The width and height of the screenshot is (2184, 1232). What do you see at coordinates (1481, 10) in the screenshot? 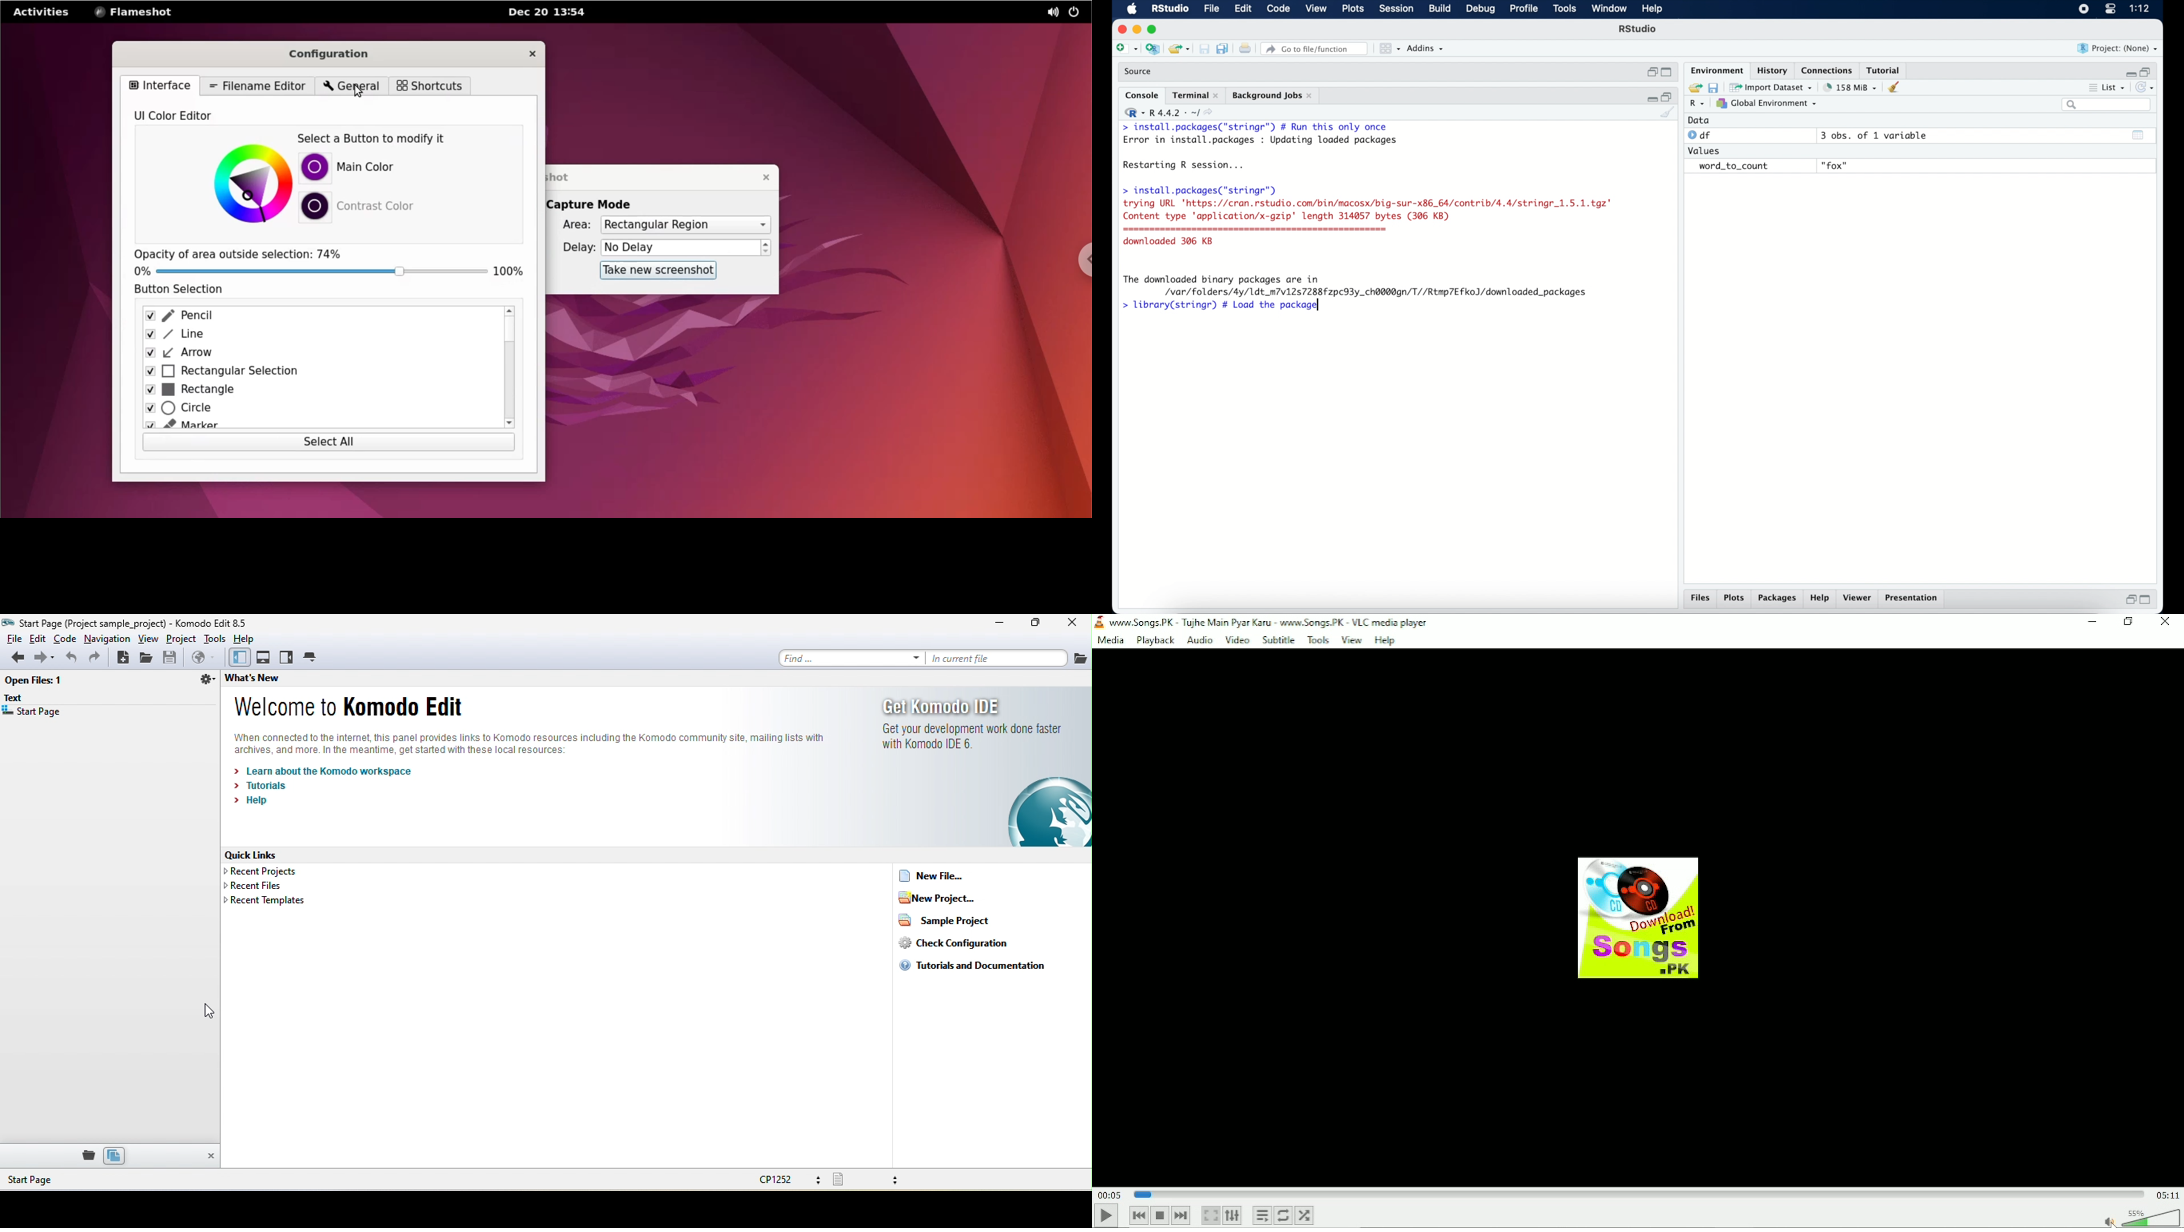
I see `debug` at bounding box center [1481, 10].